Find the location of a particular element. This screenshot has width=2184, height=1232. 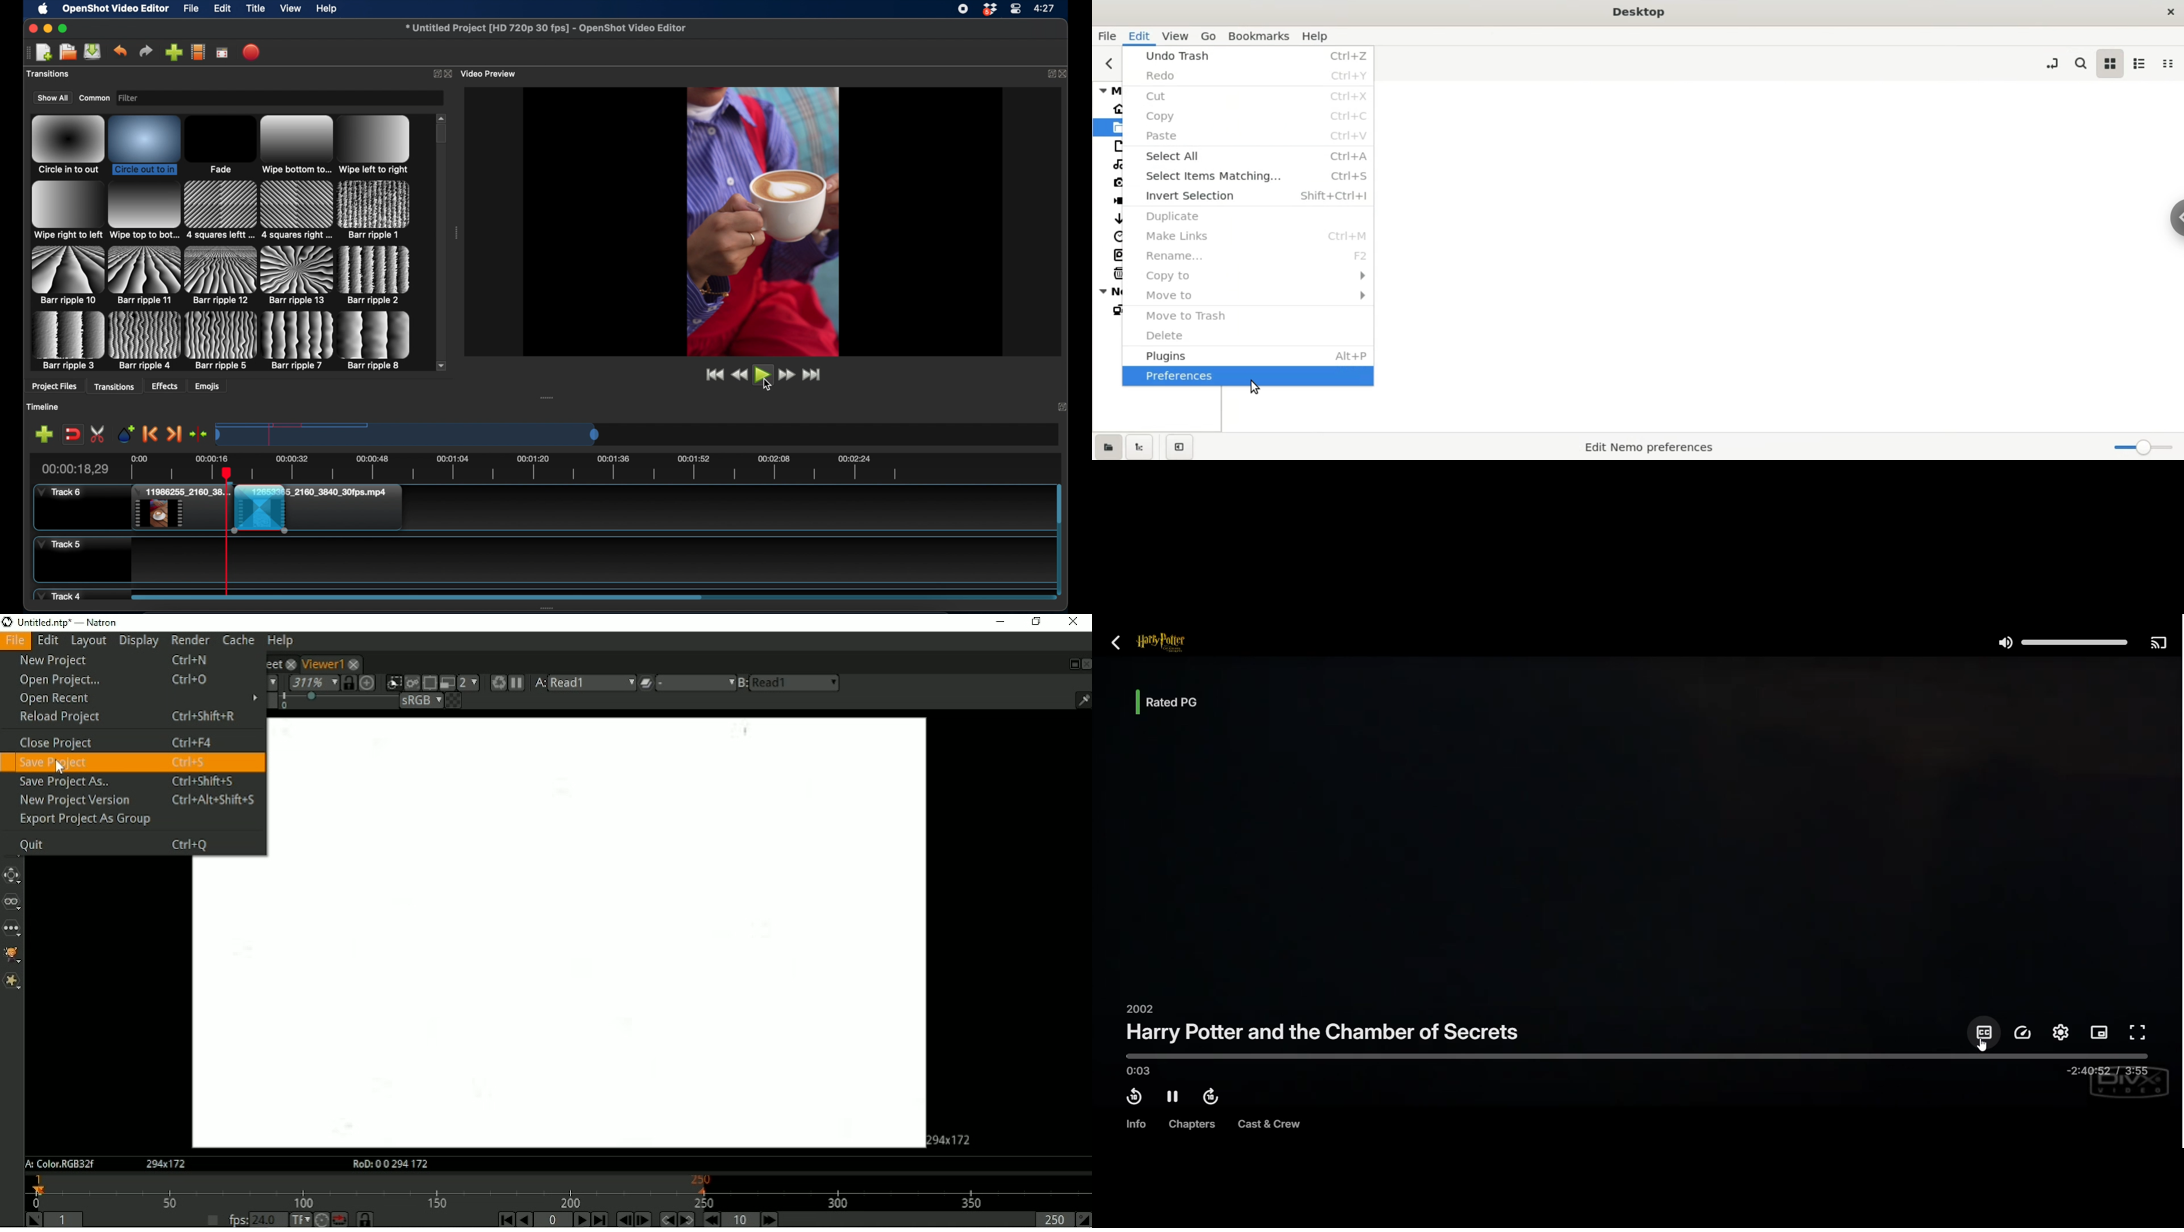

transition is located at coordinates (376, 341).